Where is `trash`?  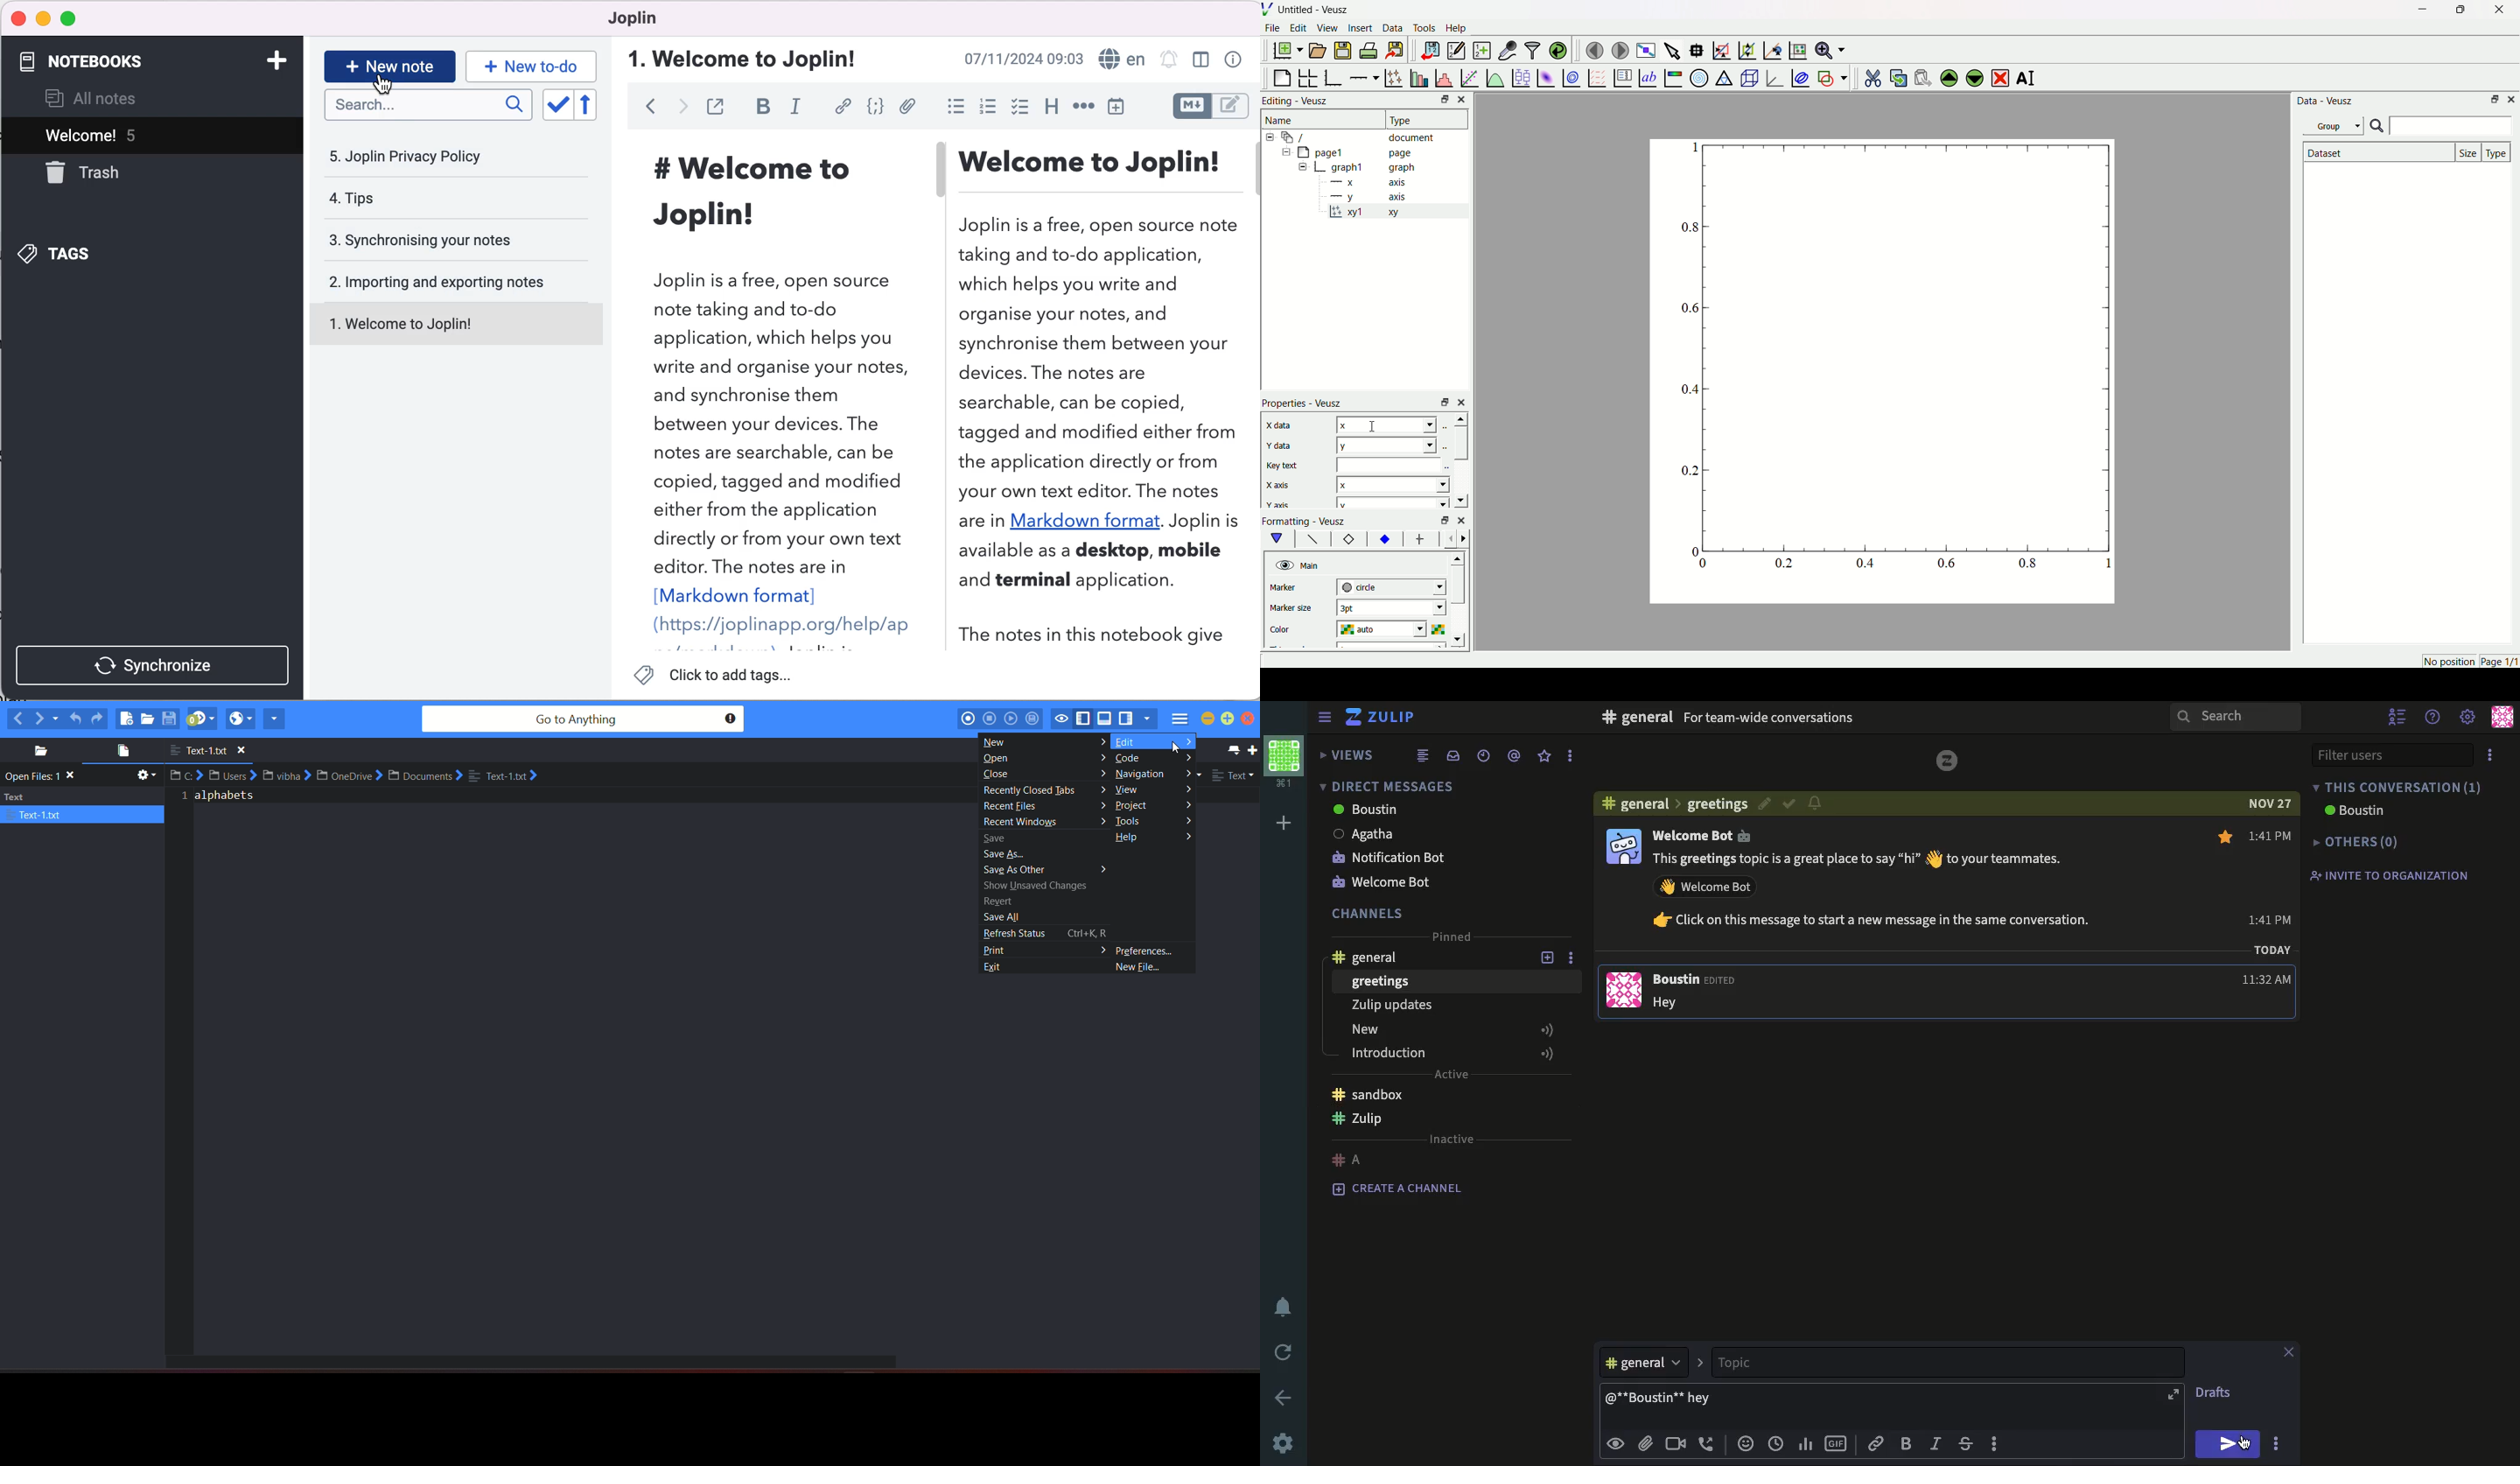 trash is located at coordinates (122, 174).